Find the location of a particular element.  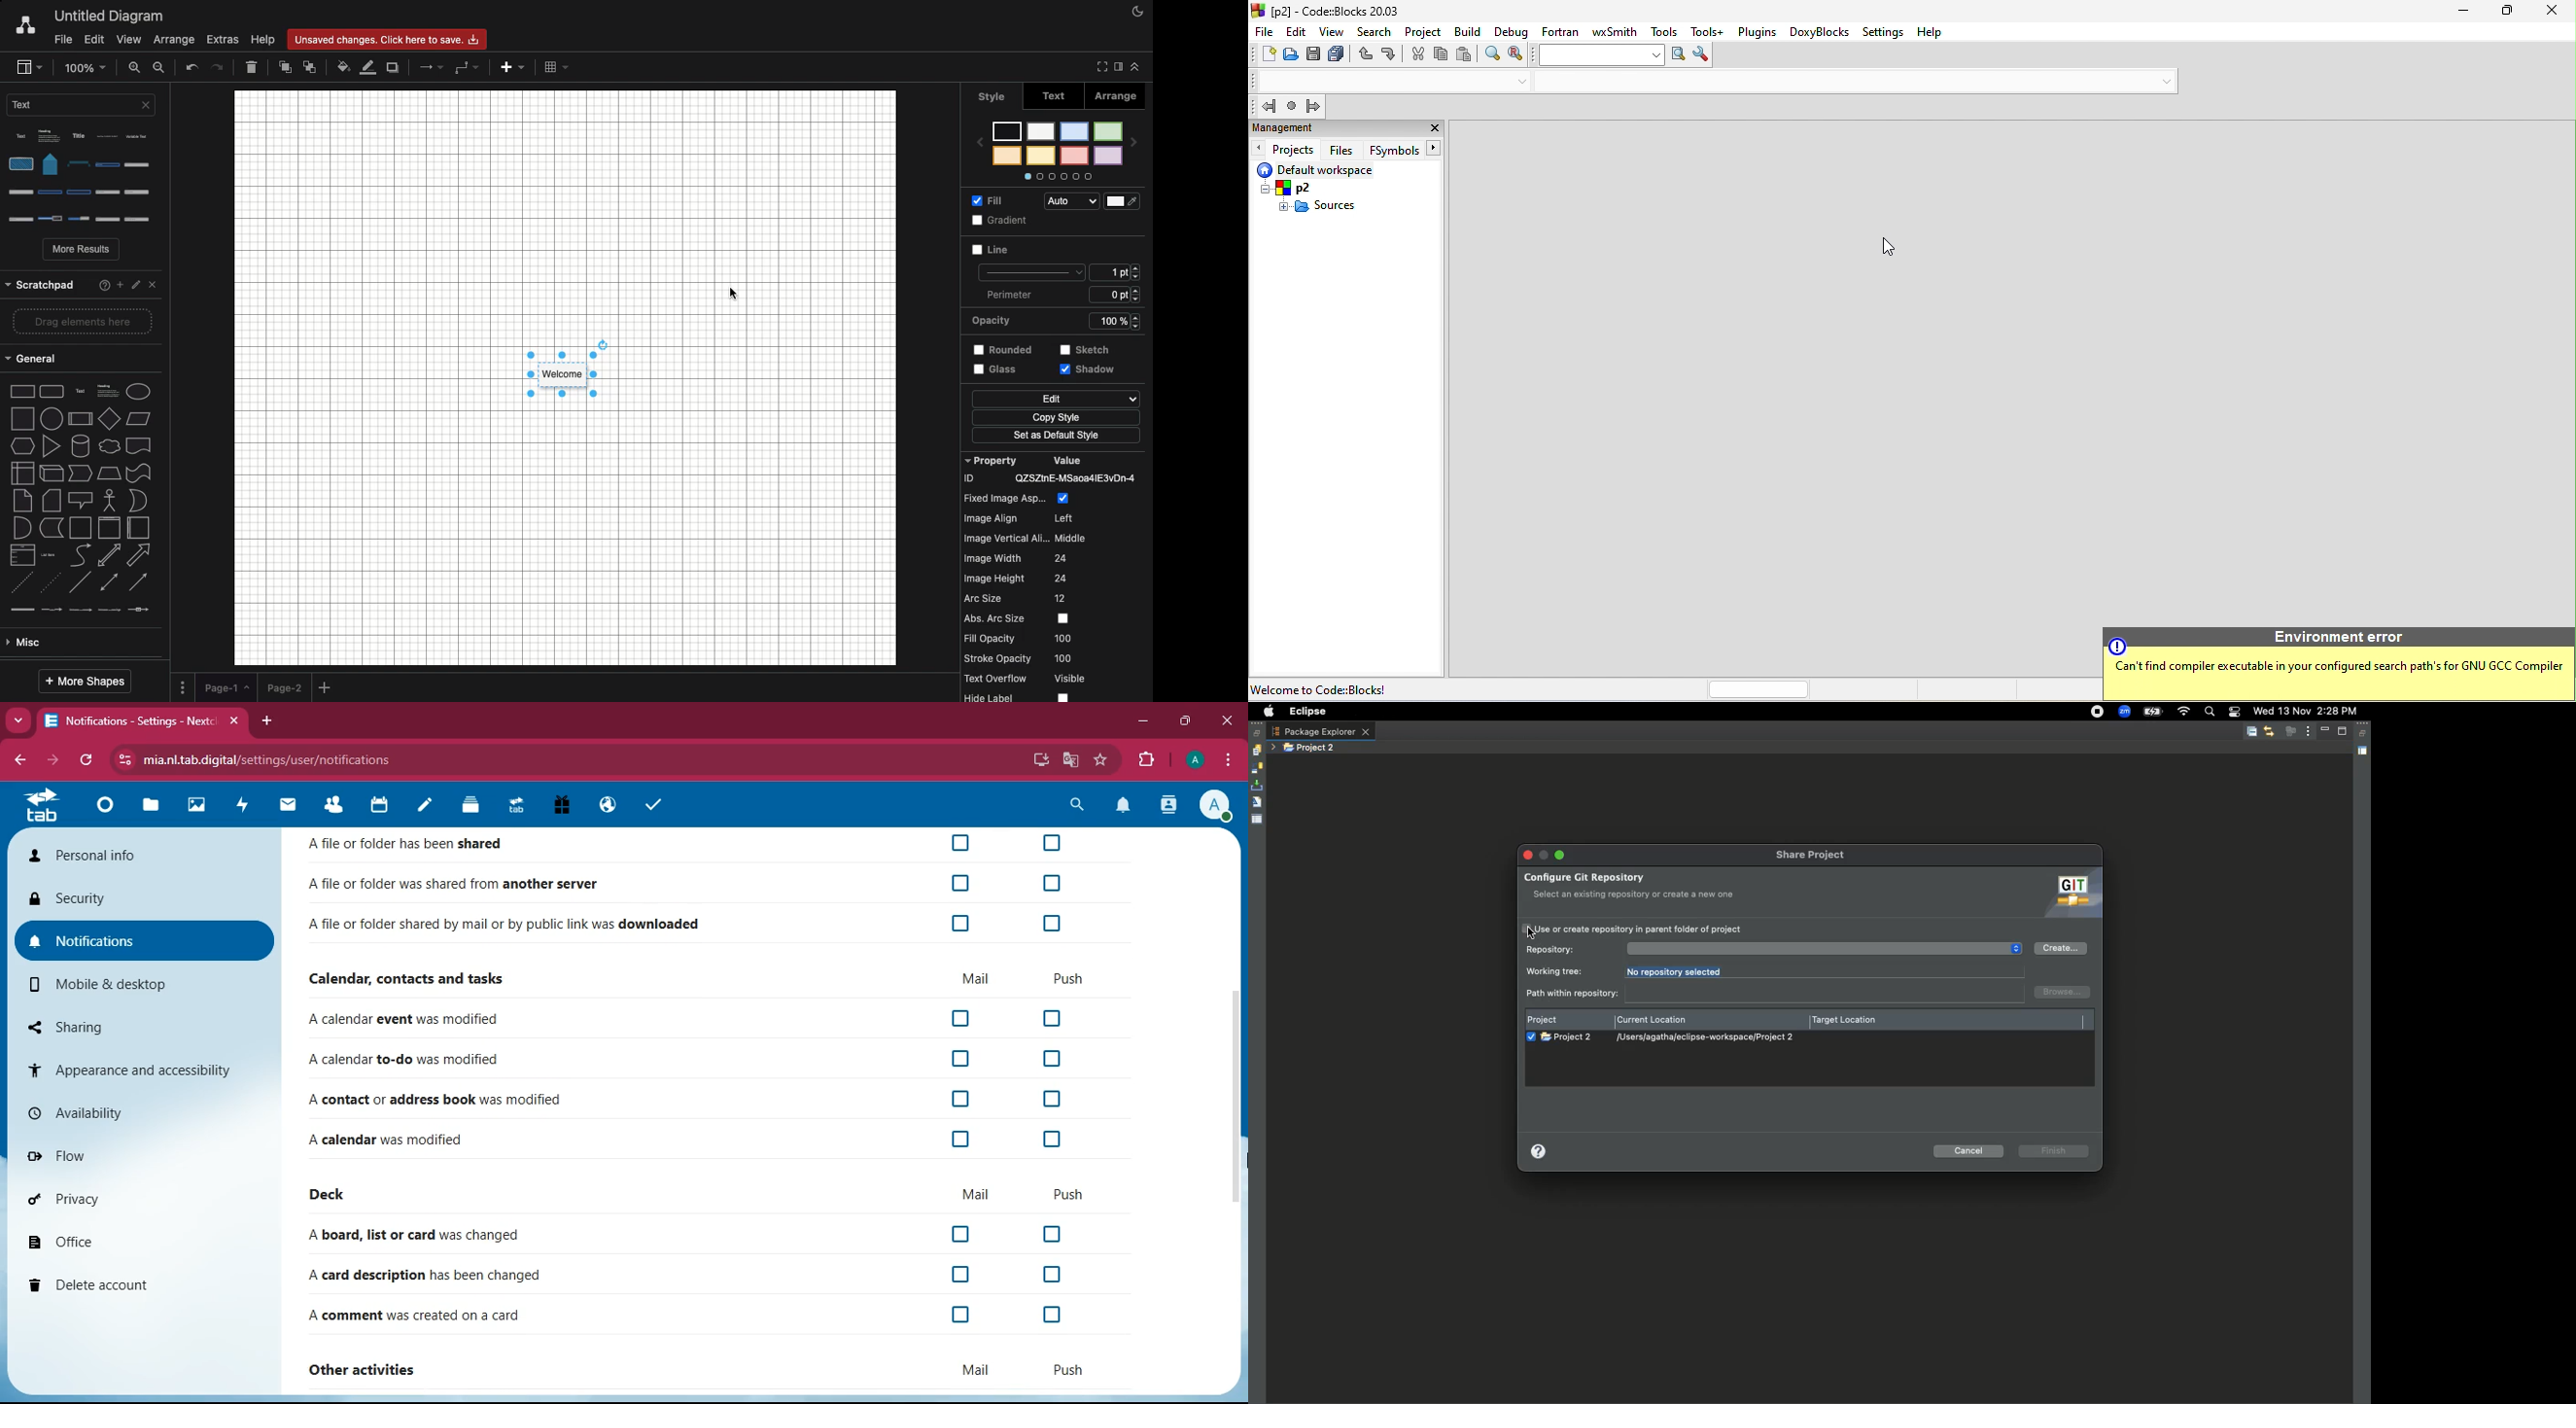

Shared area is located at coordinates (2362, 753).